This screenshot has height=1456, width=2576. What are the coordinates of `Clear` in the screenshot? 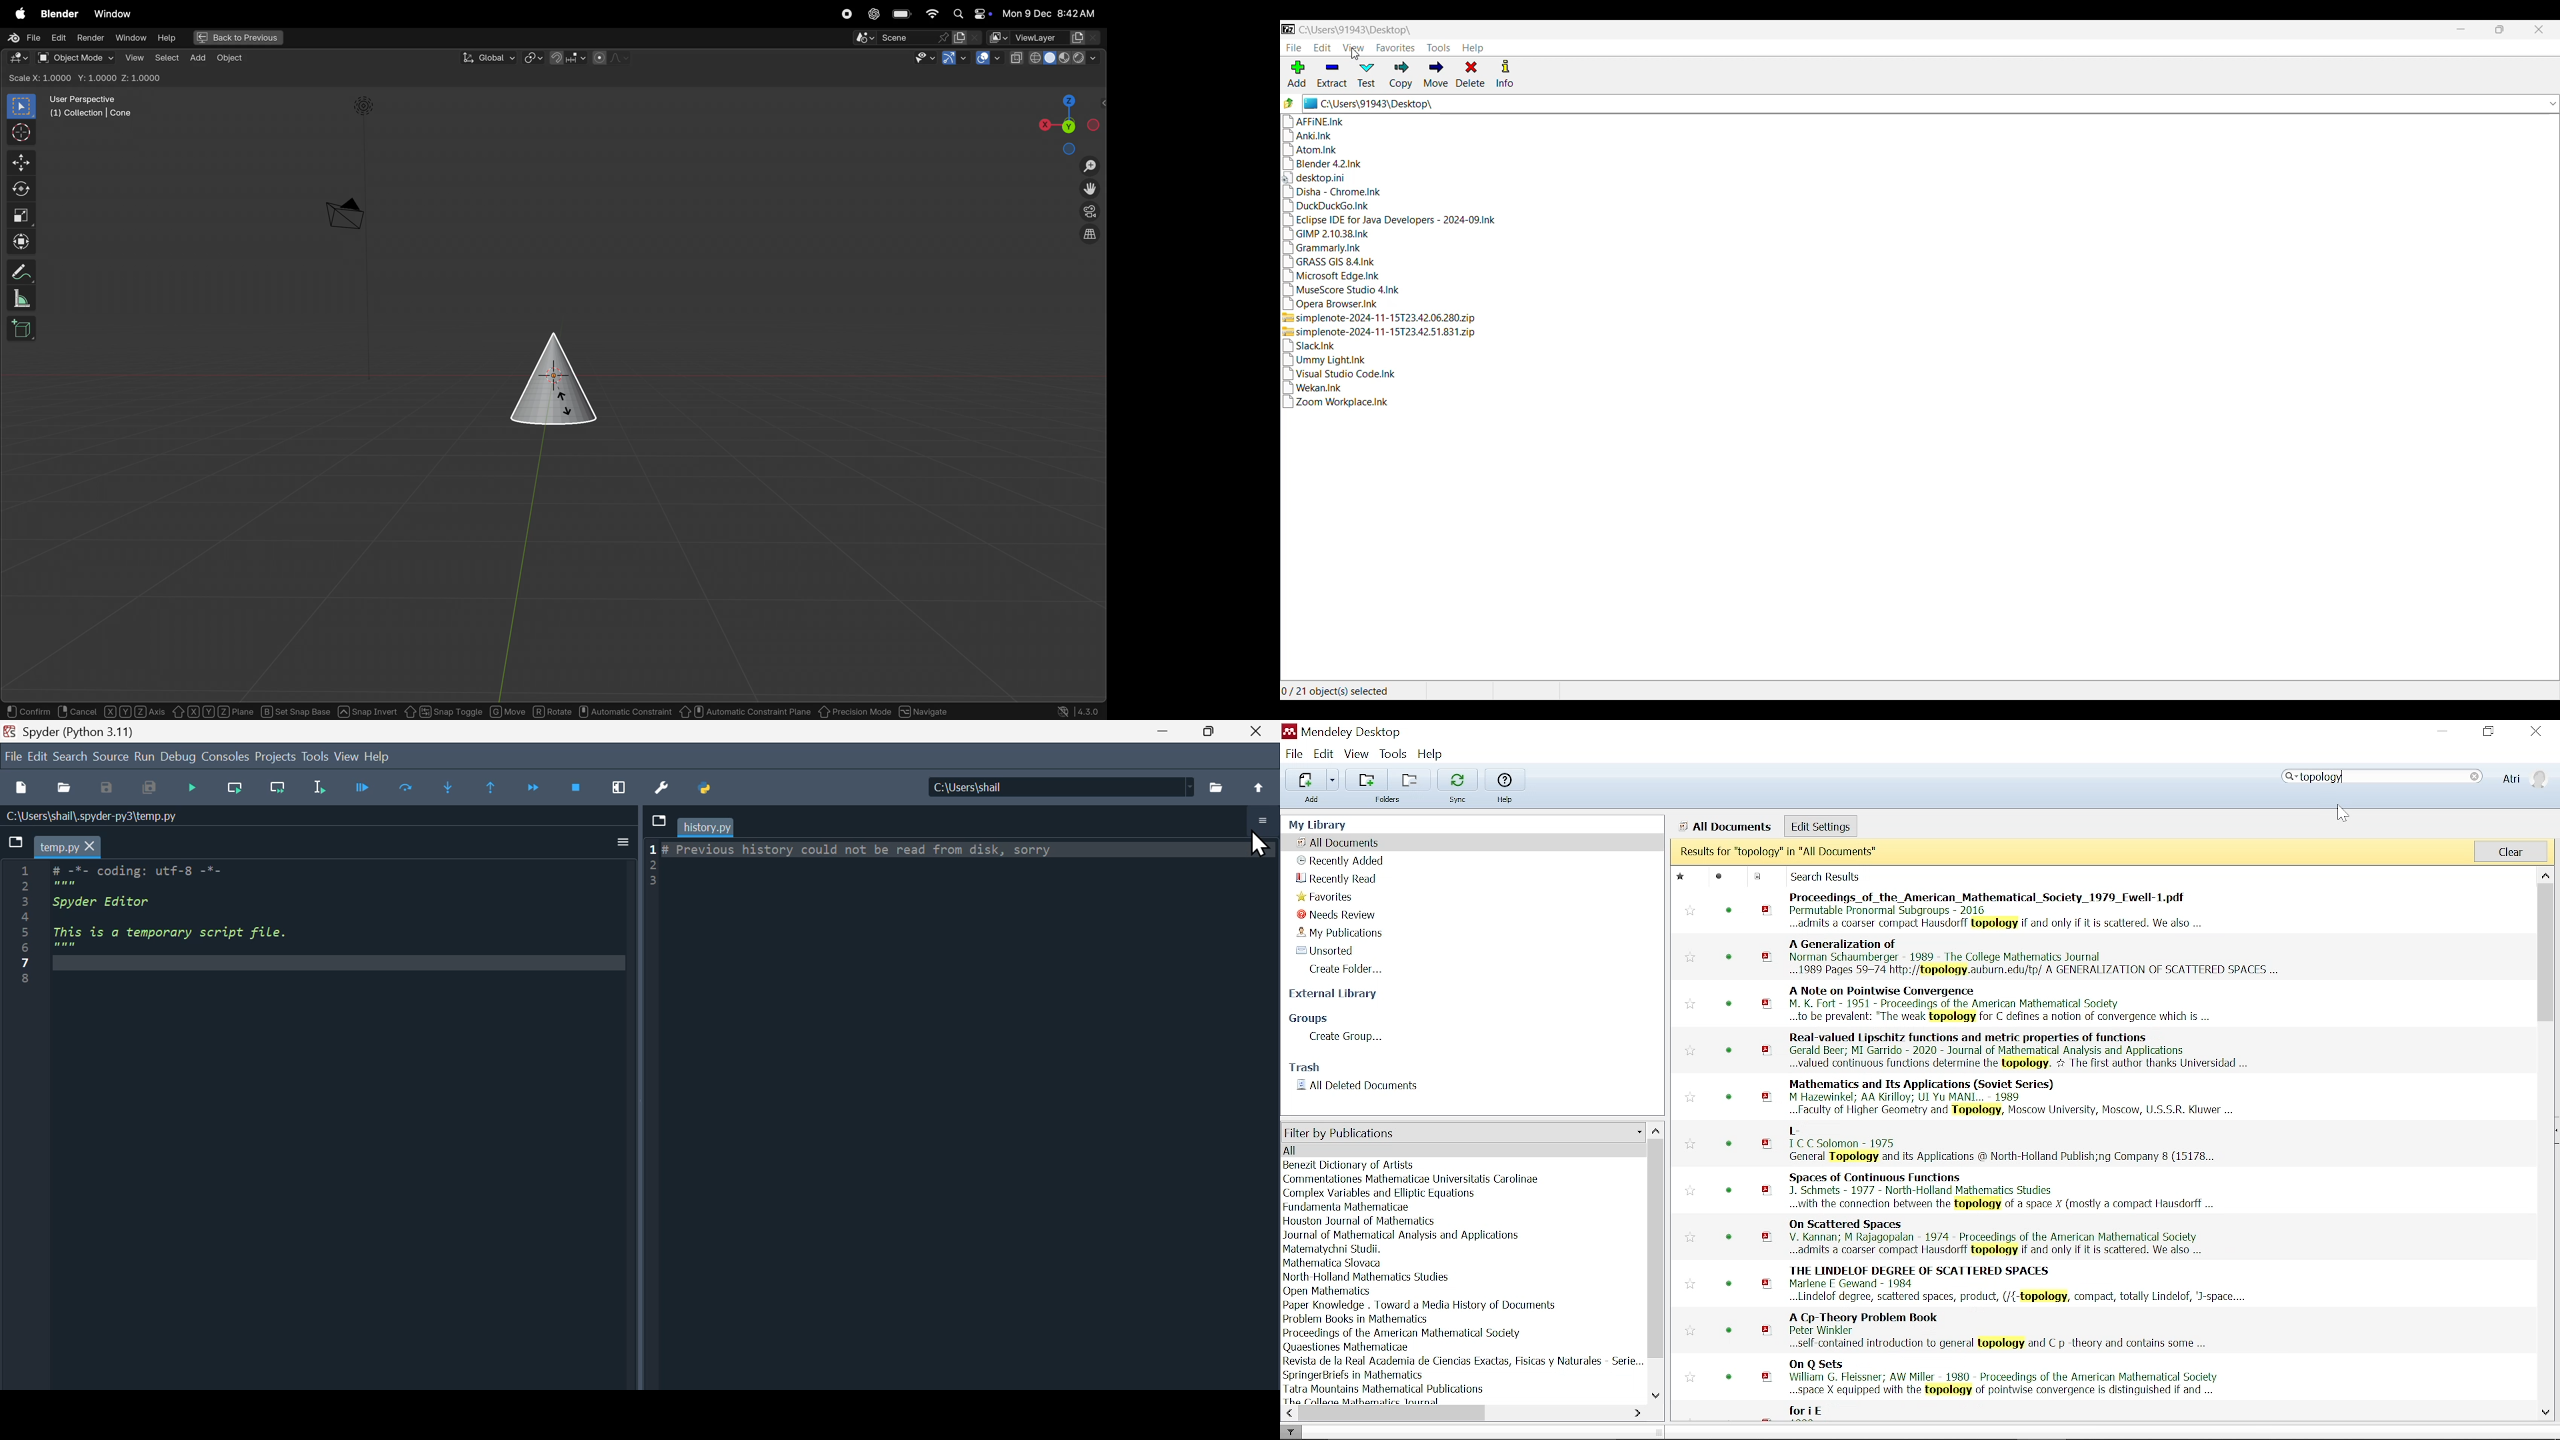 It's located at (2510, 850).